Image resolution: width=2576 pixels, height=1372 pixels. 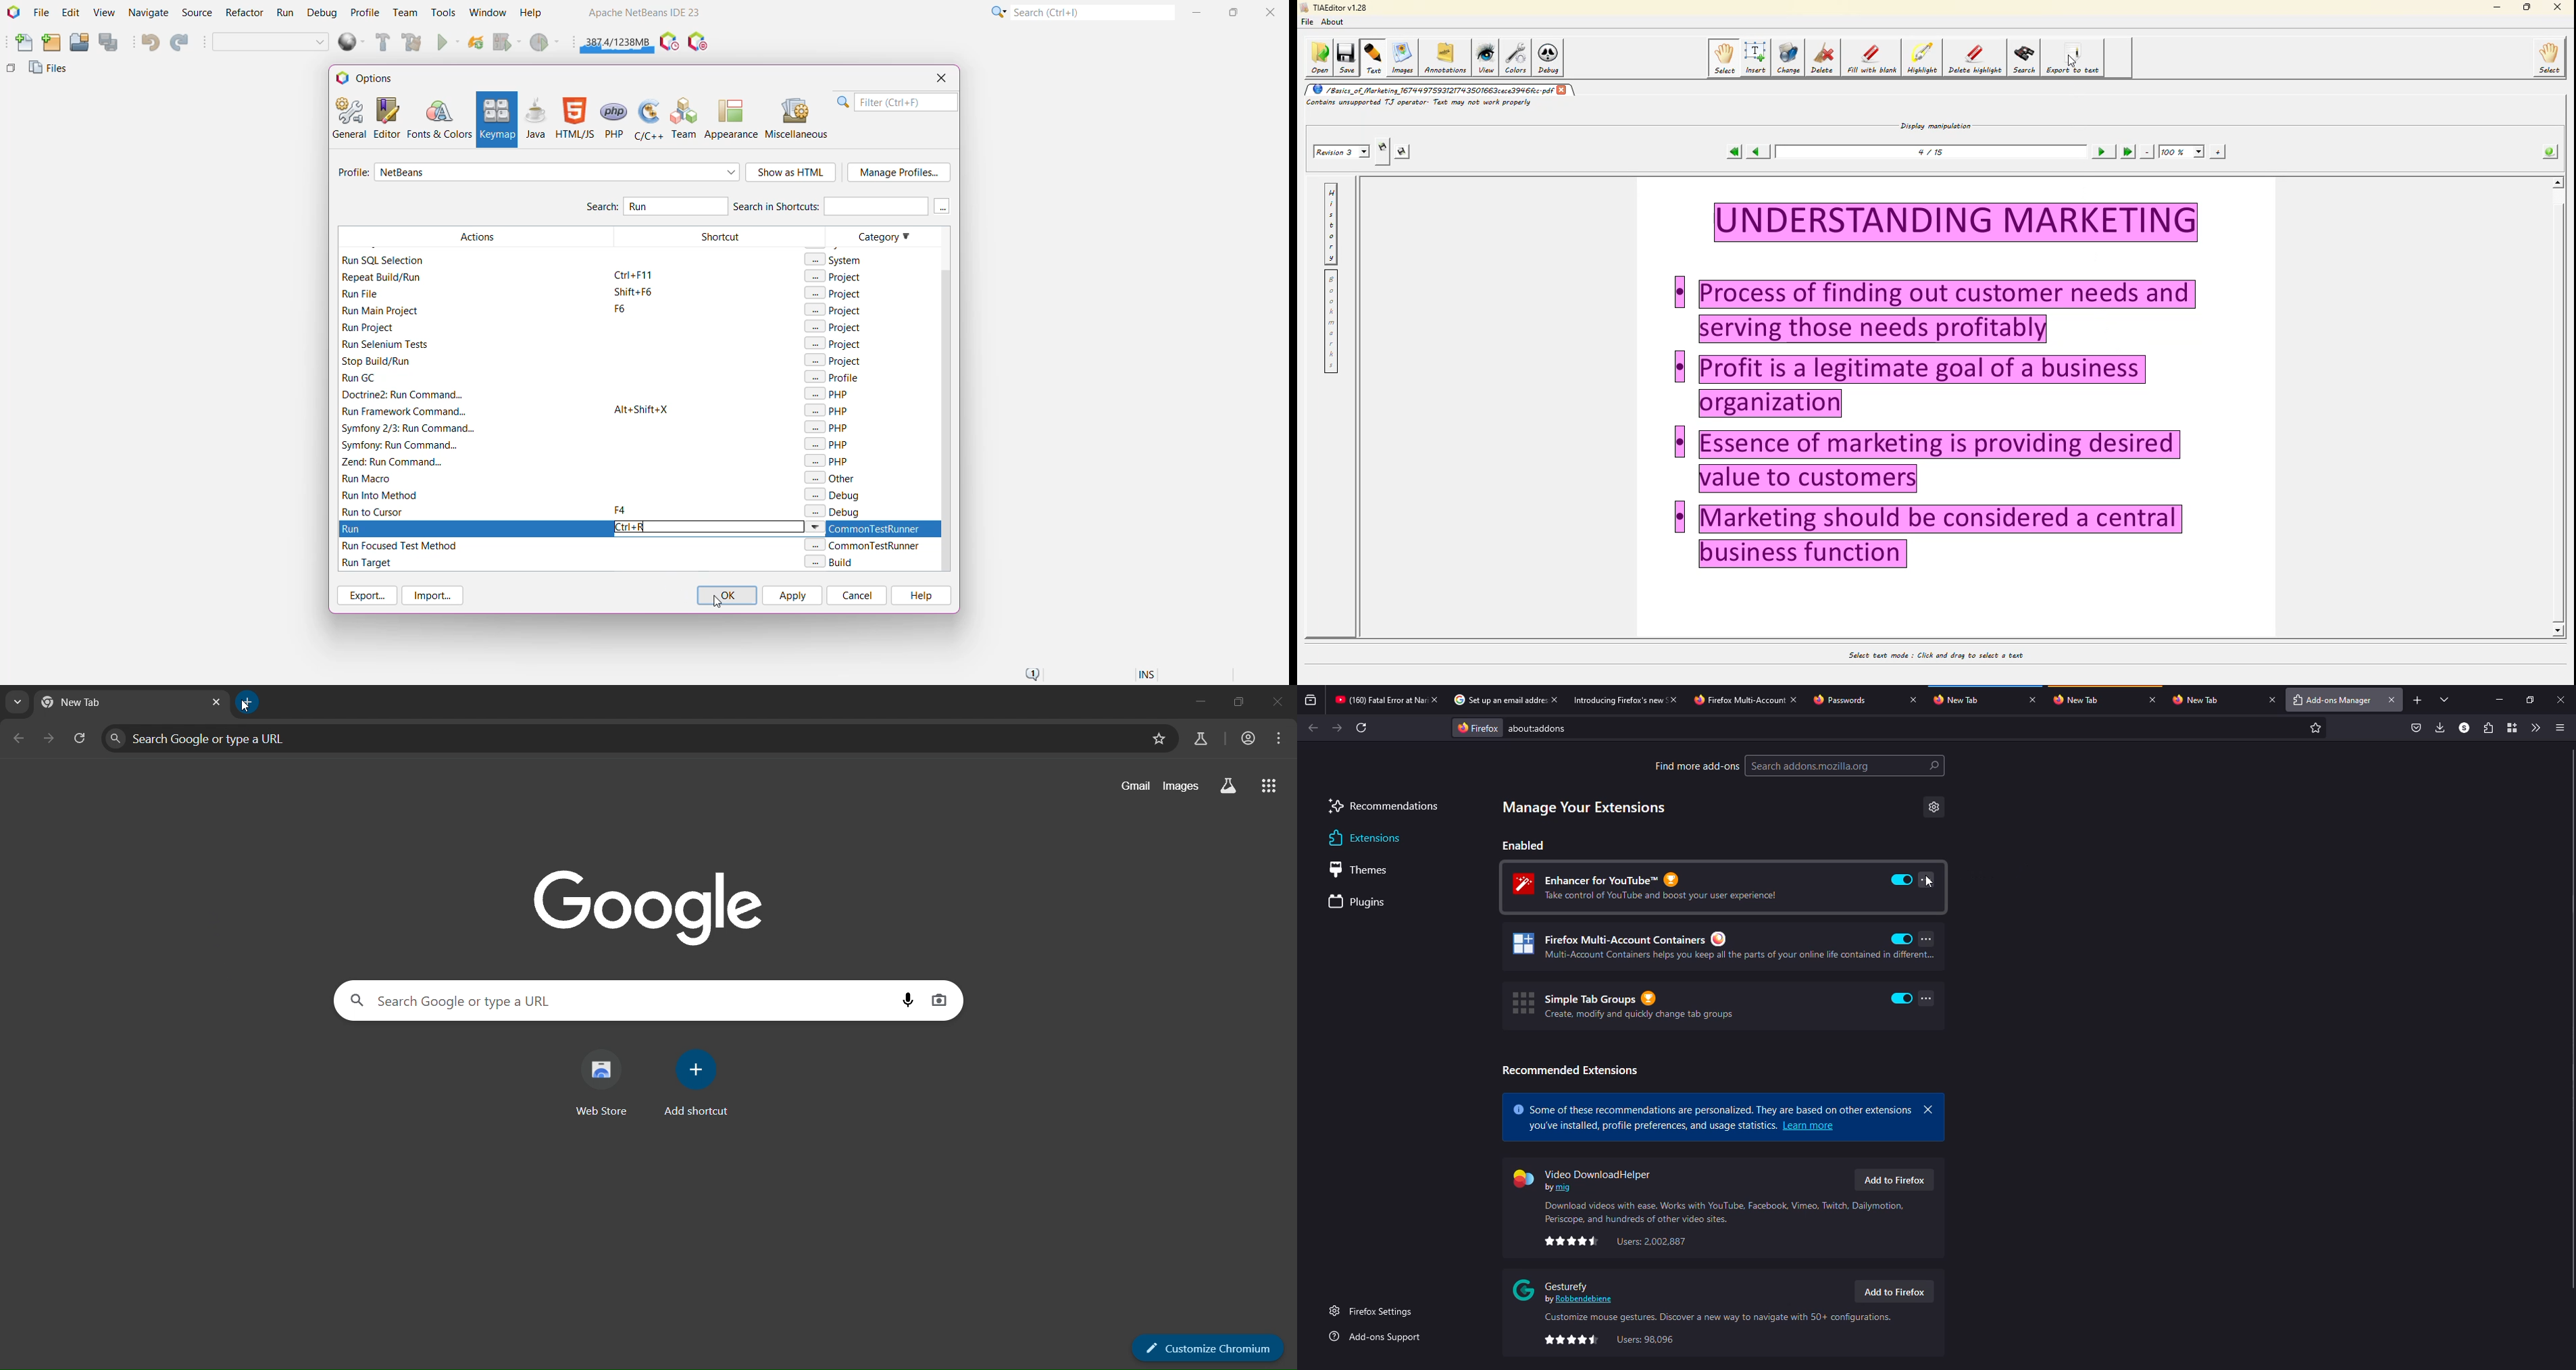 What do you see at coordinates (1497, 699) in the screenshot?
I see `tab` at bounding box center [1497, 699].